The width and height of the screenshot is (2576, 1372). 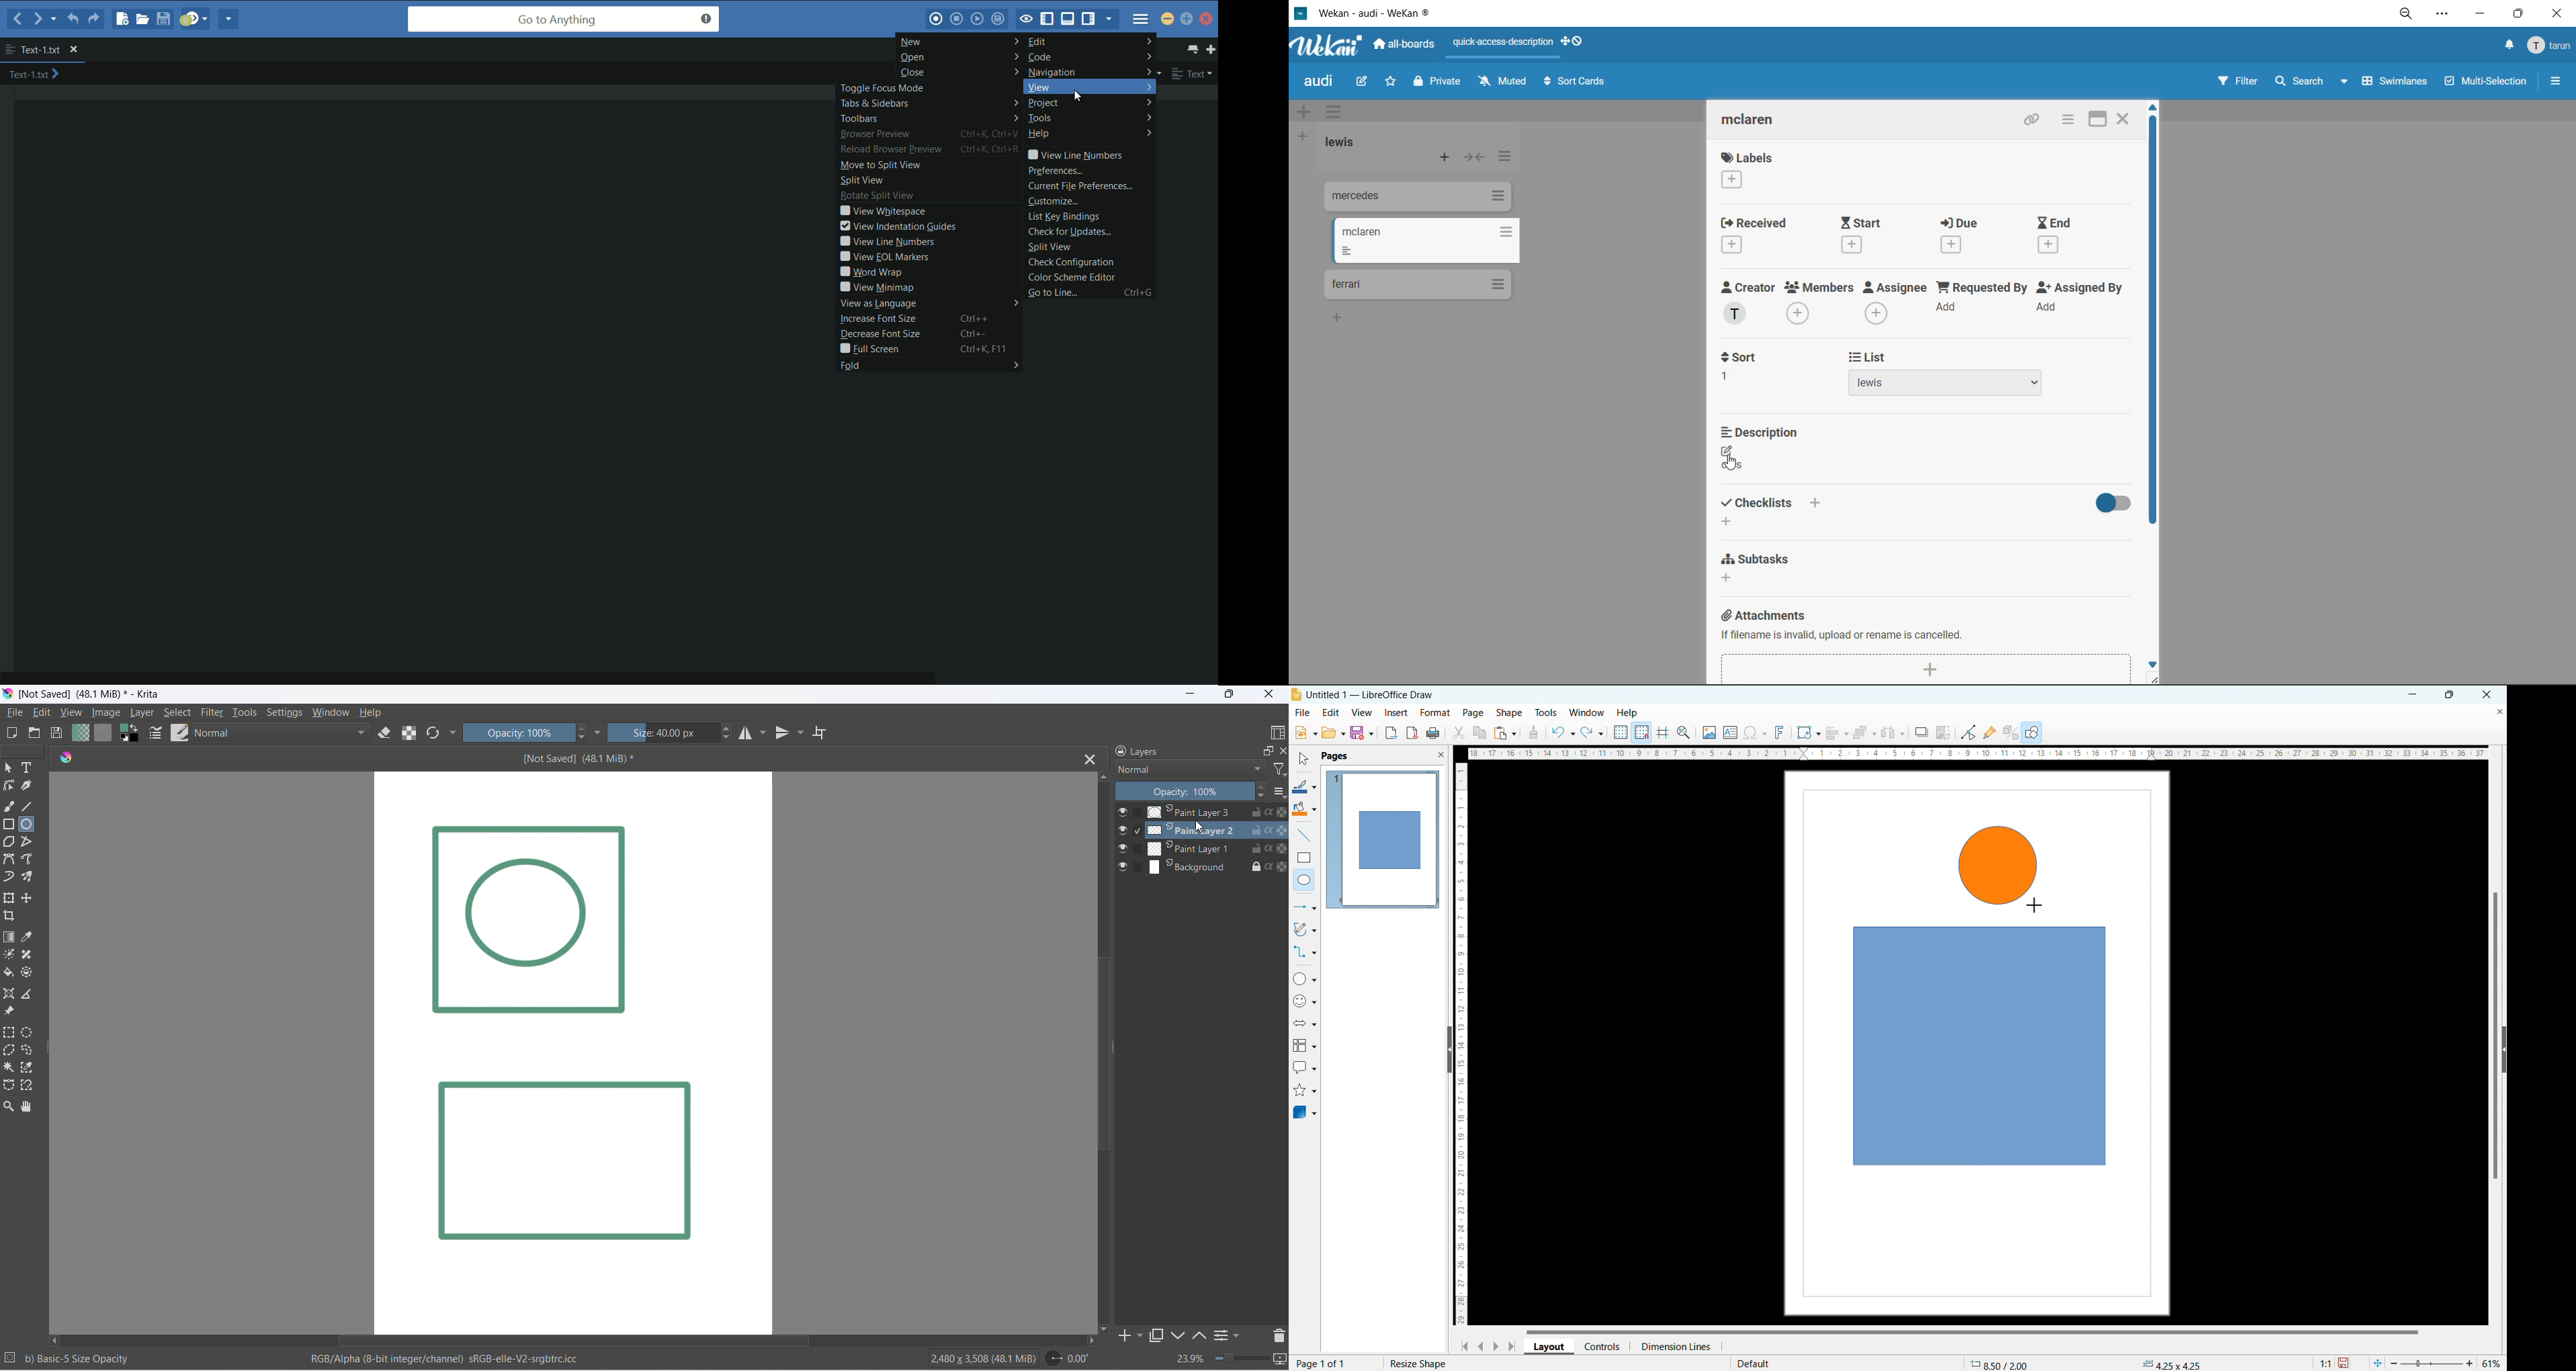 What do you see at coordinates (1073, 277) in the screenshot?
I see `color scheme editor` at bounding box center [1073, 277].